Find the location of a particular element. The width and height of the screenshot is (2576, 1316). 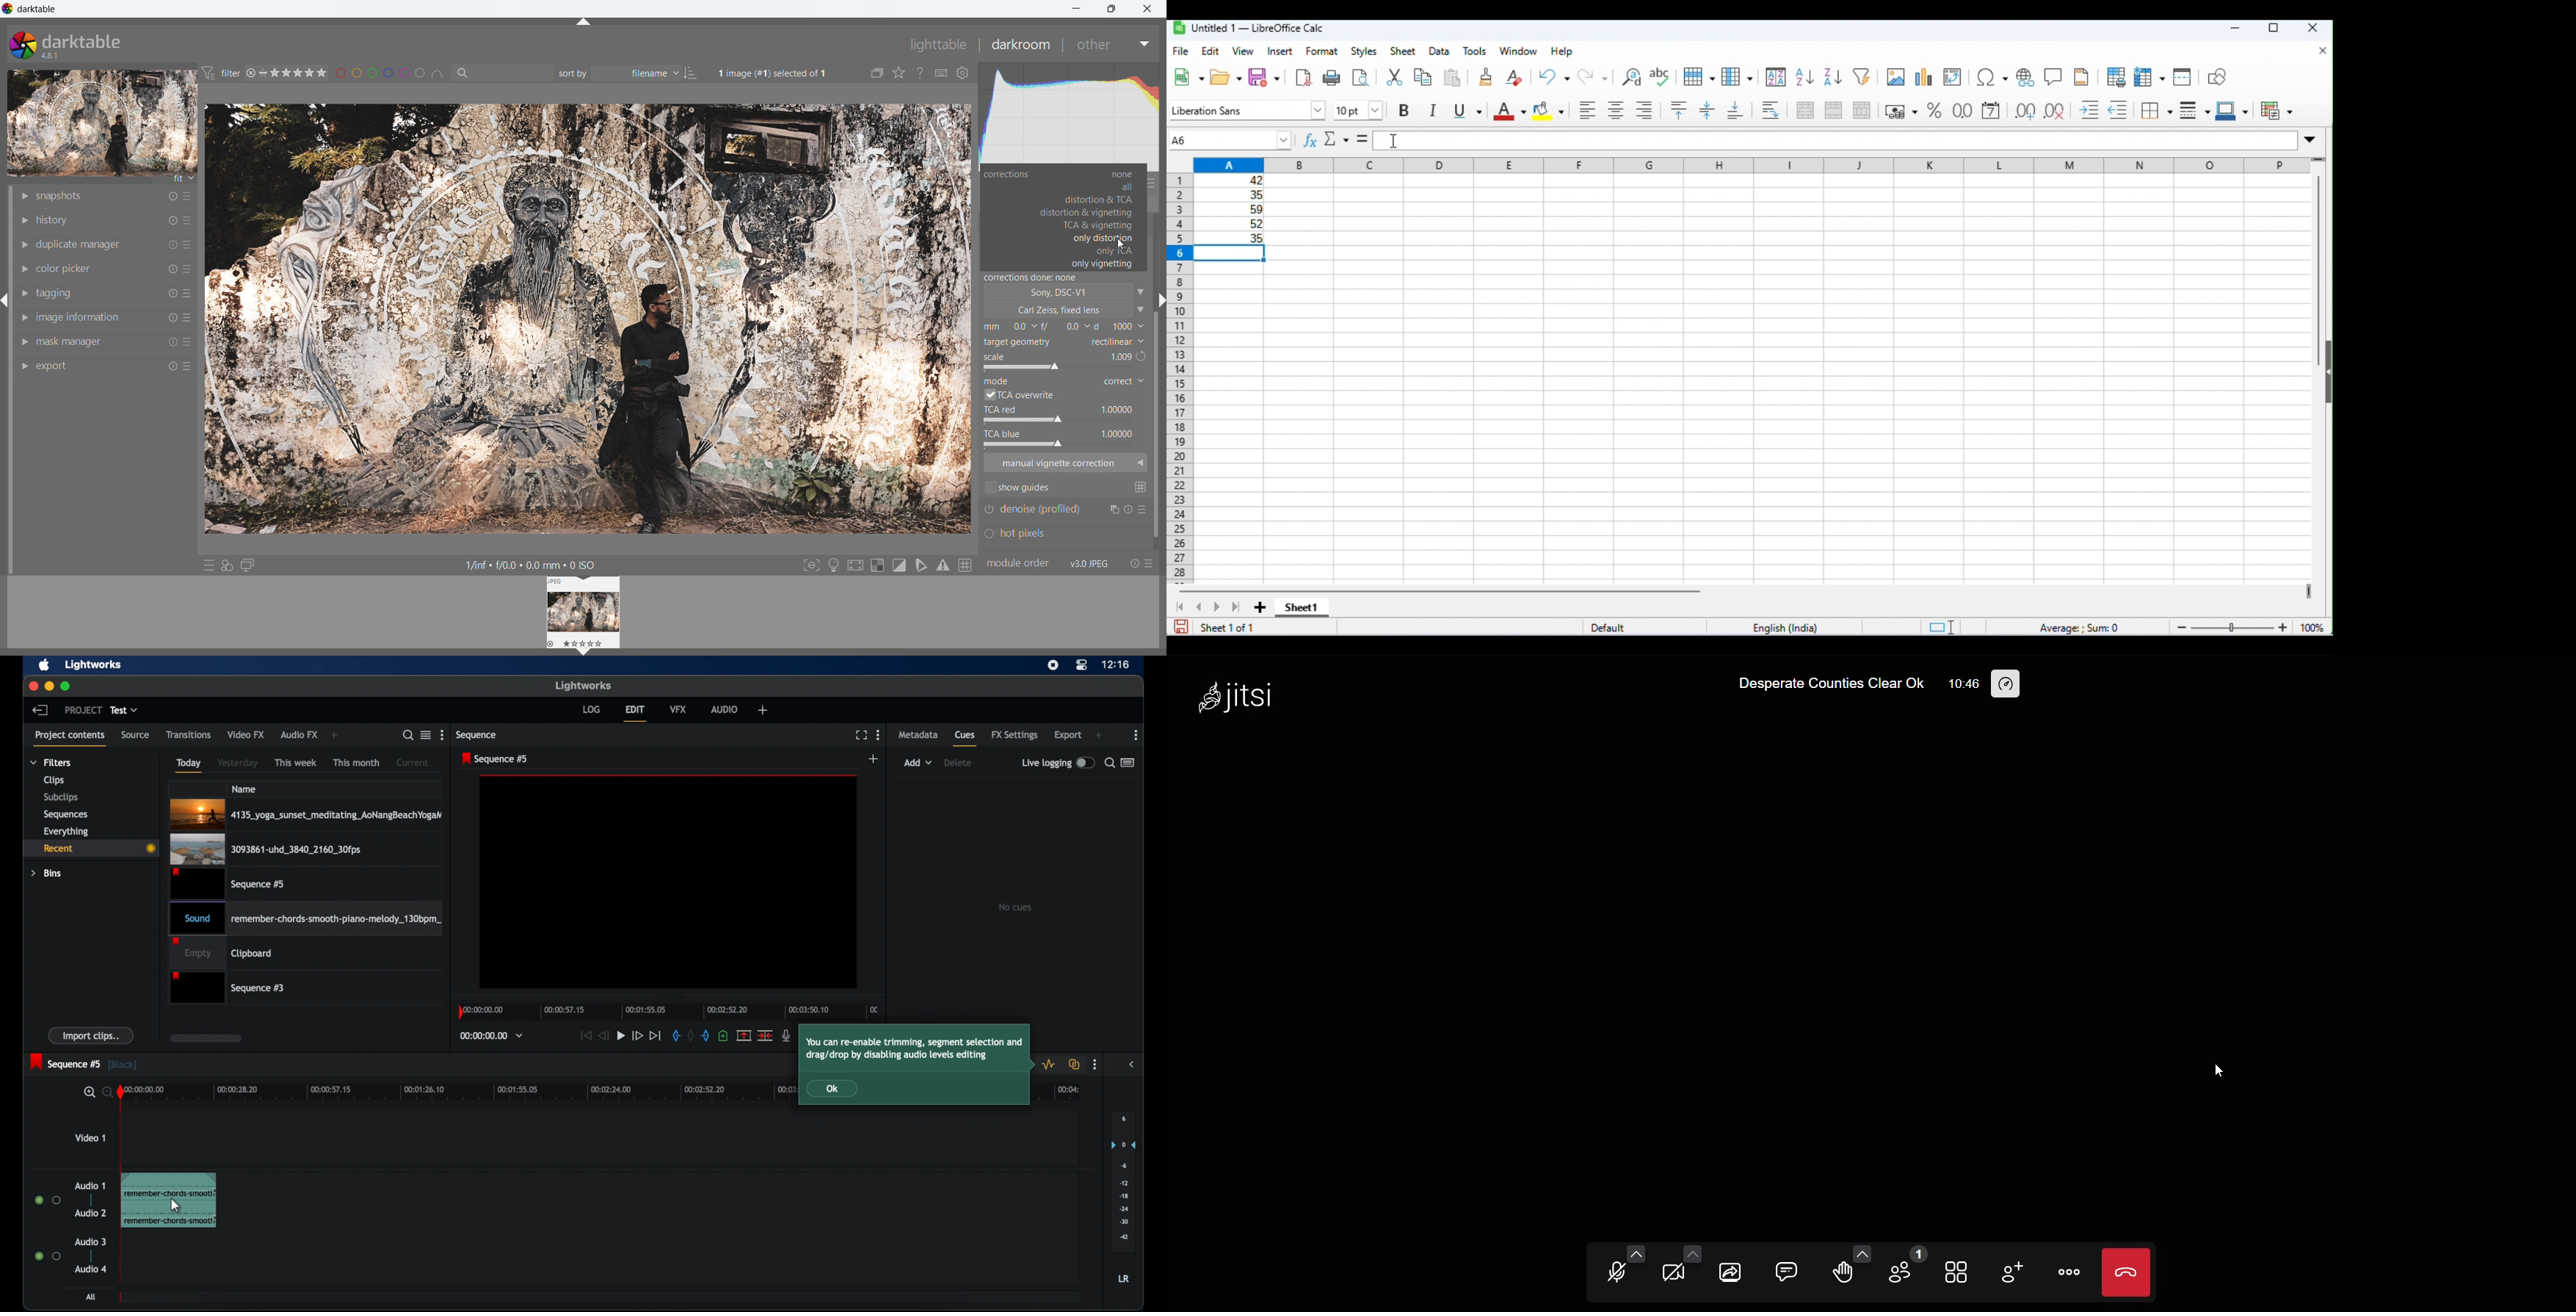

distortion & TCA is located at coordinates (1090, 199).